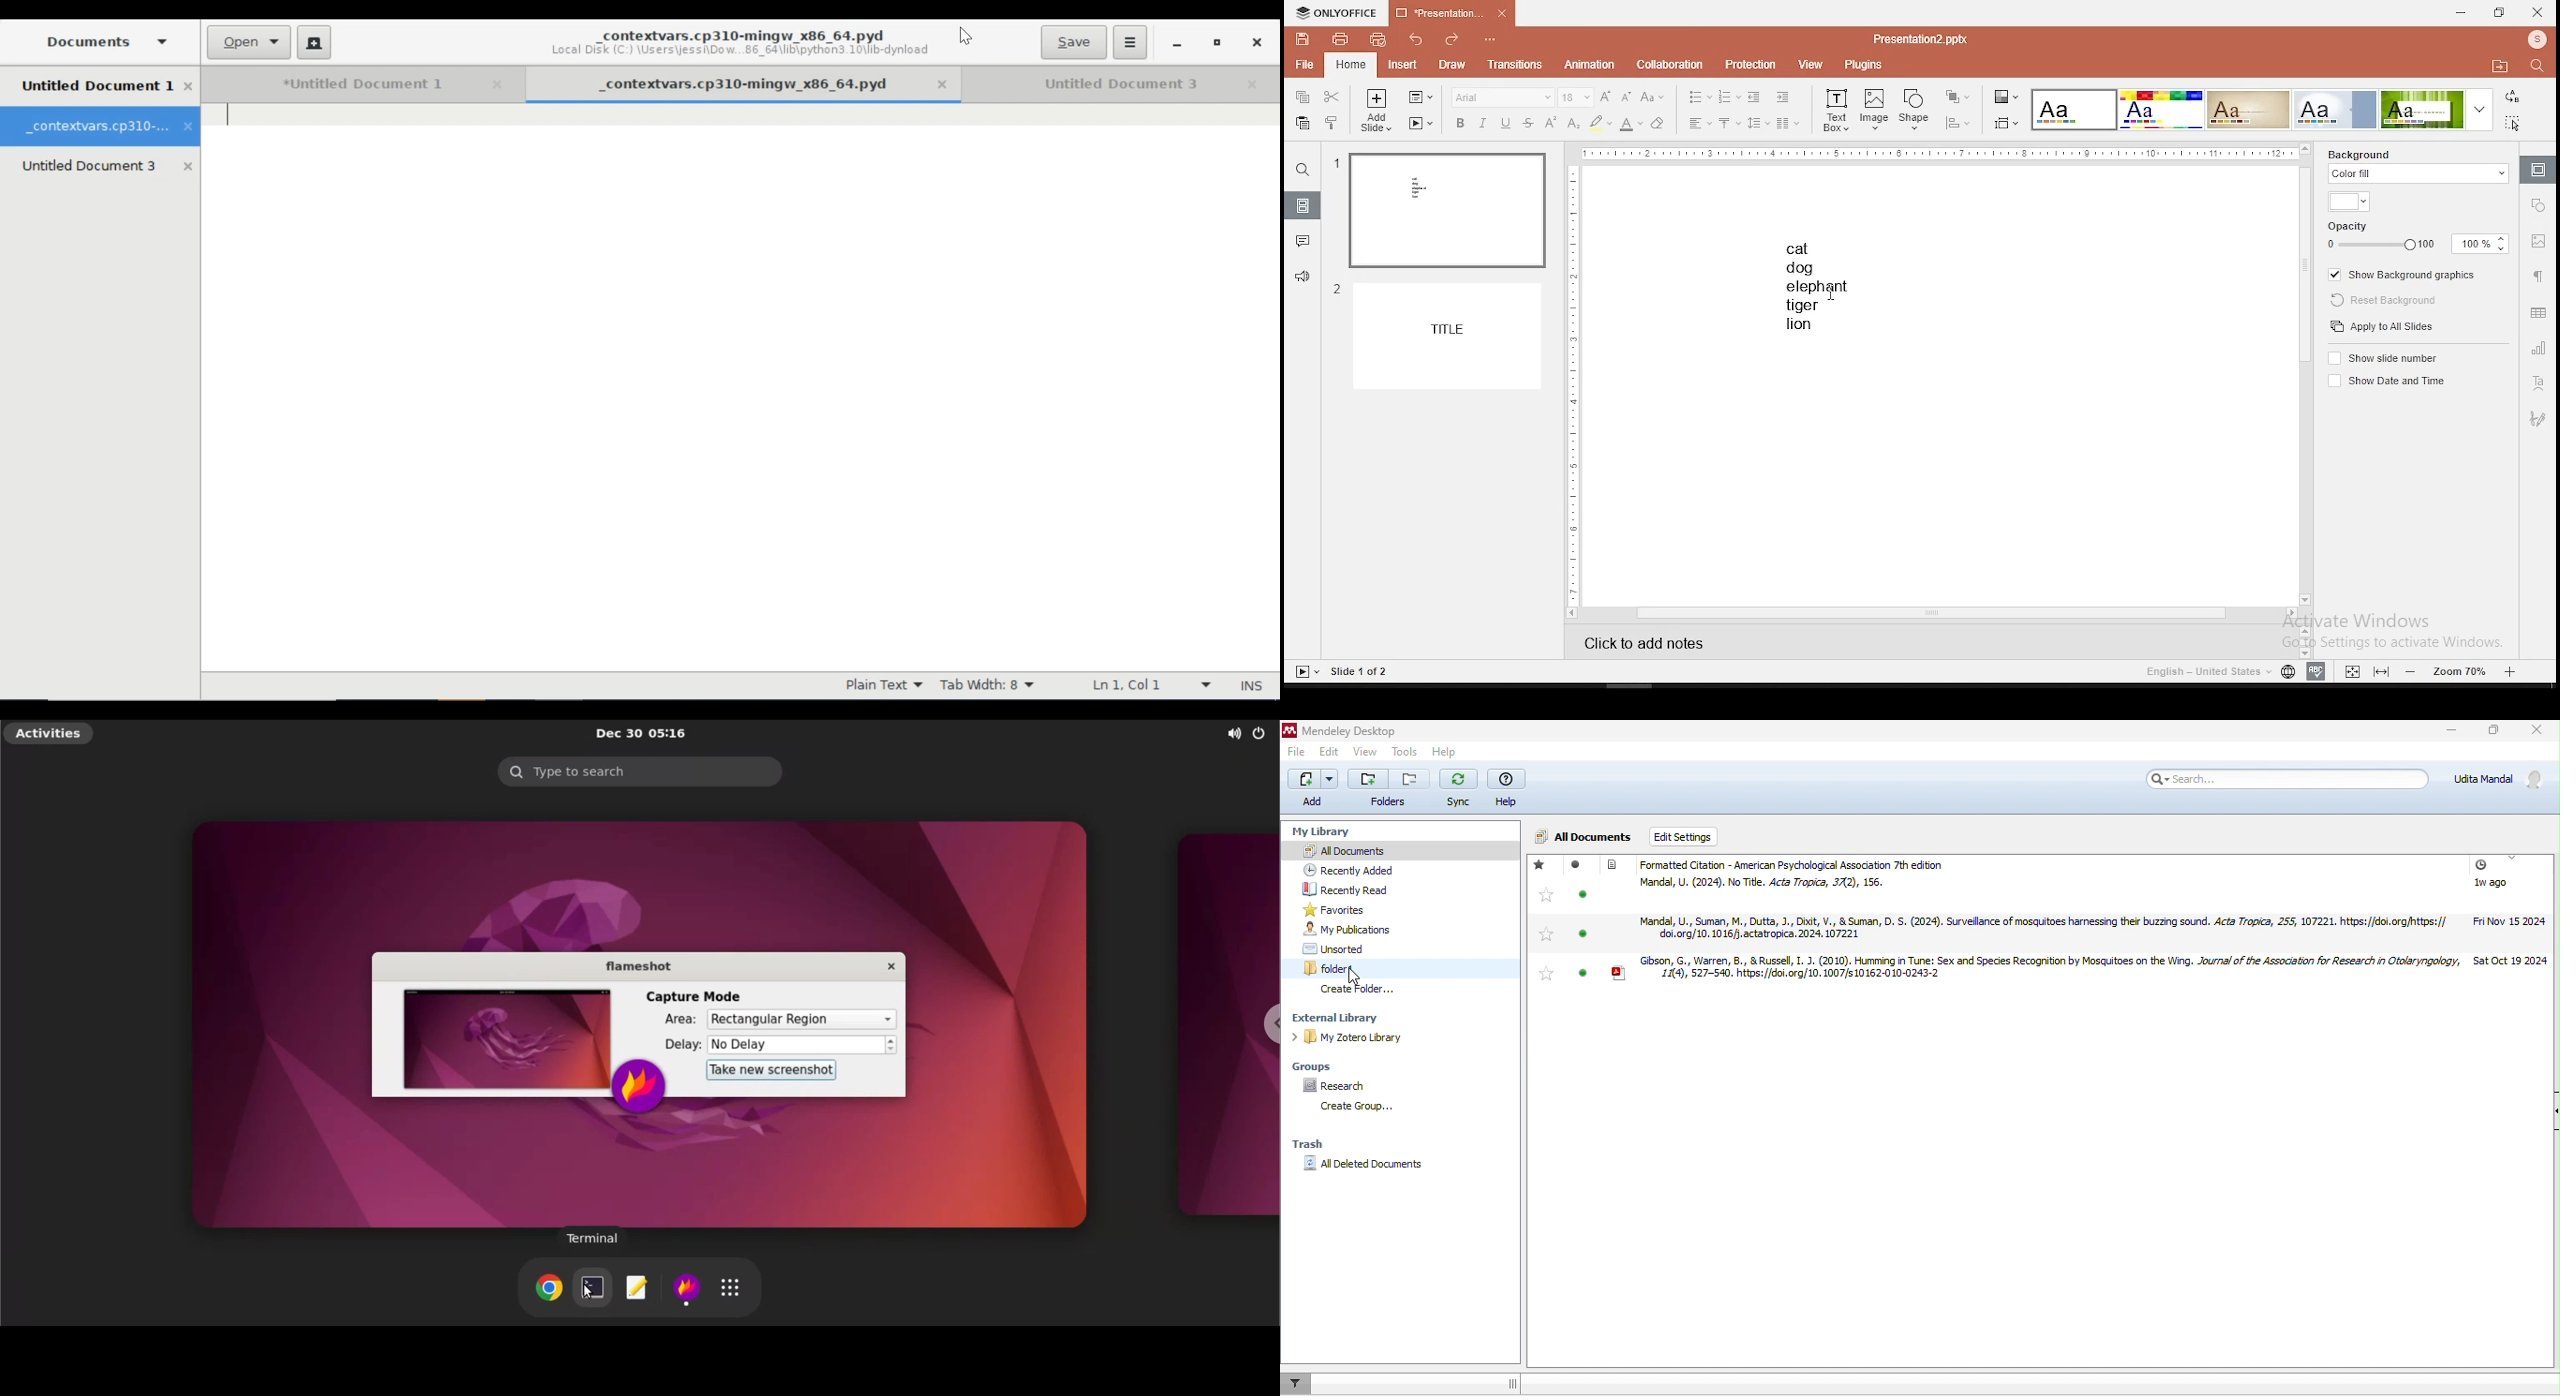 The image size is (2576, 1400). I want to click on slides, so click(1302, 206).